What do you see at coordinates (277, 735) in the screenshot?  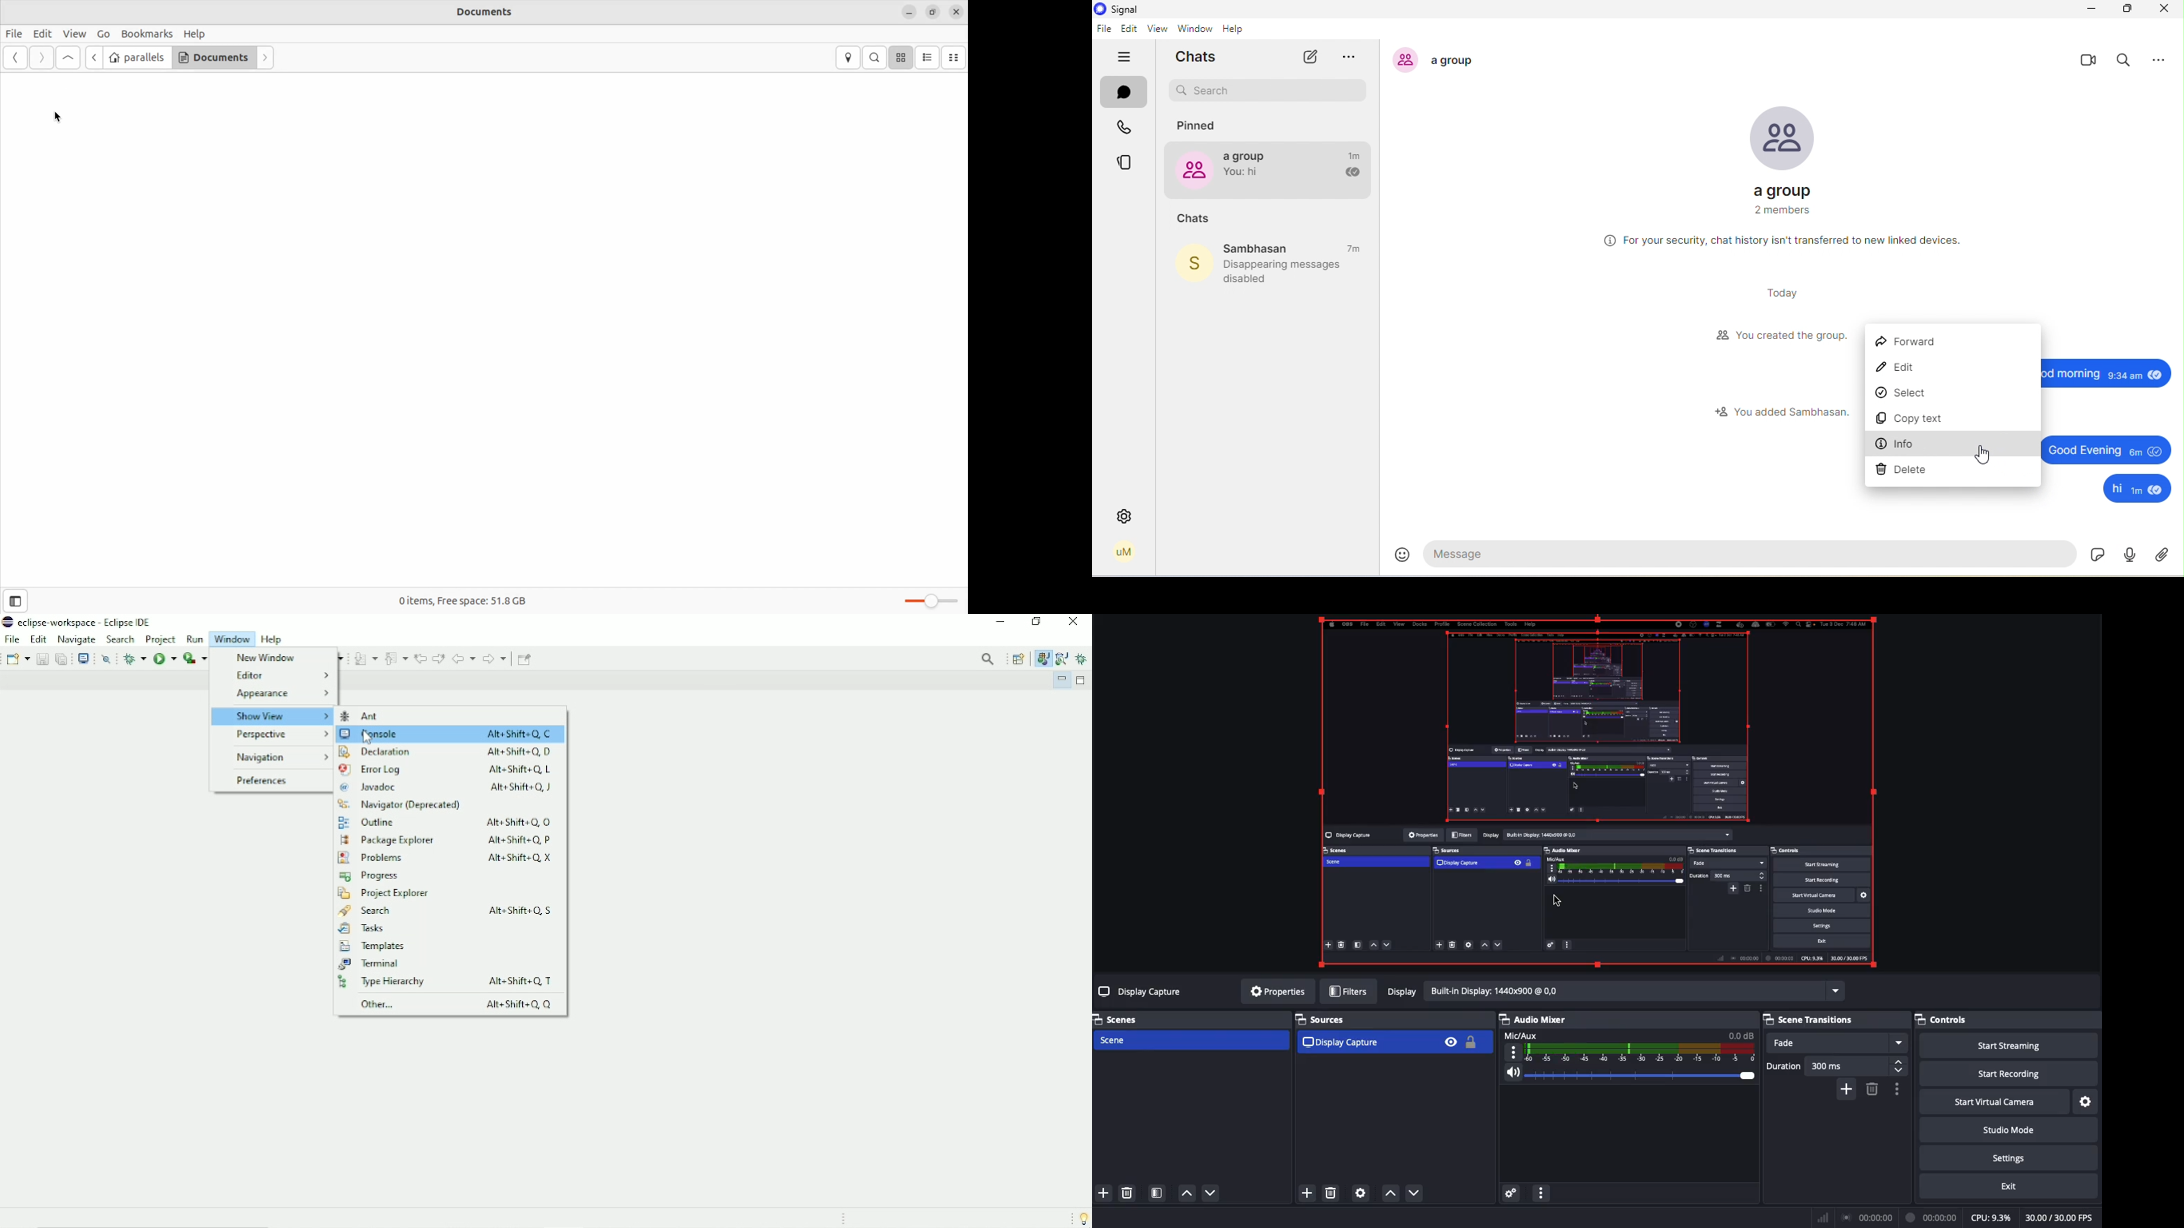 I see `Perspective` at bounding box center [277, 735].